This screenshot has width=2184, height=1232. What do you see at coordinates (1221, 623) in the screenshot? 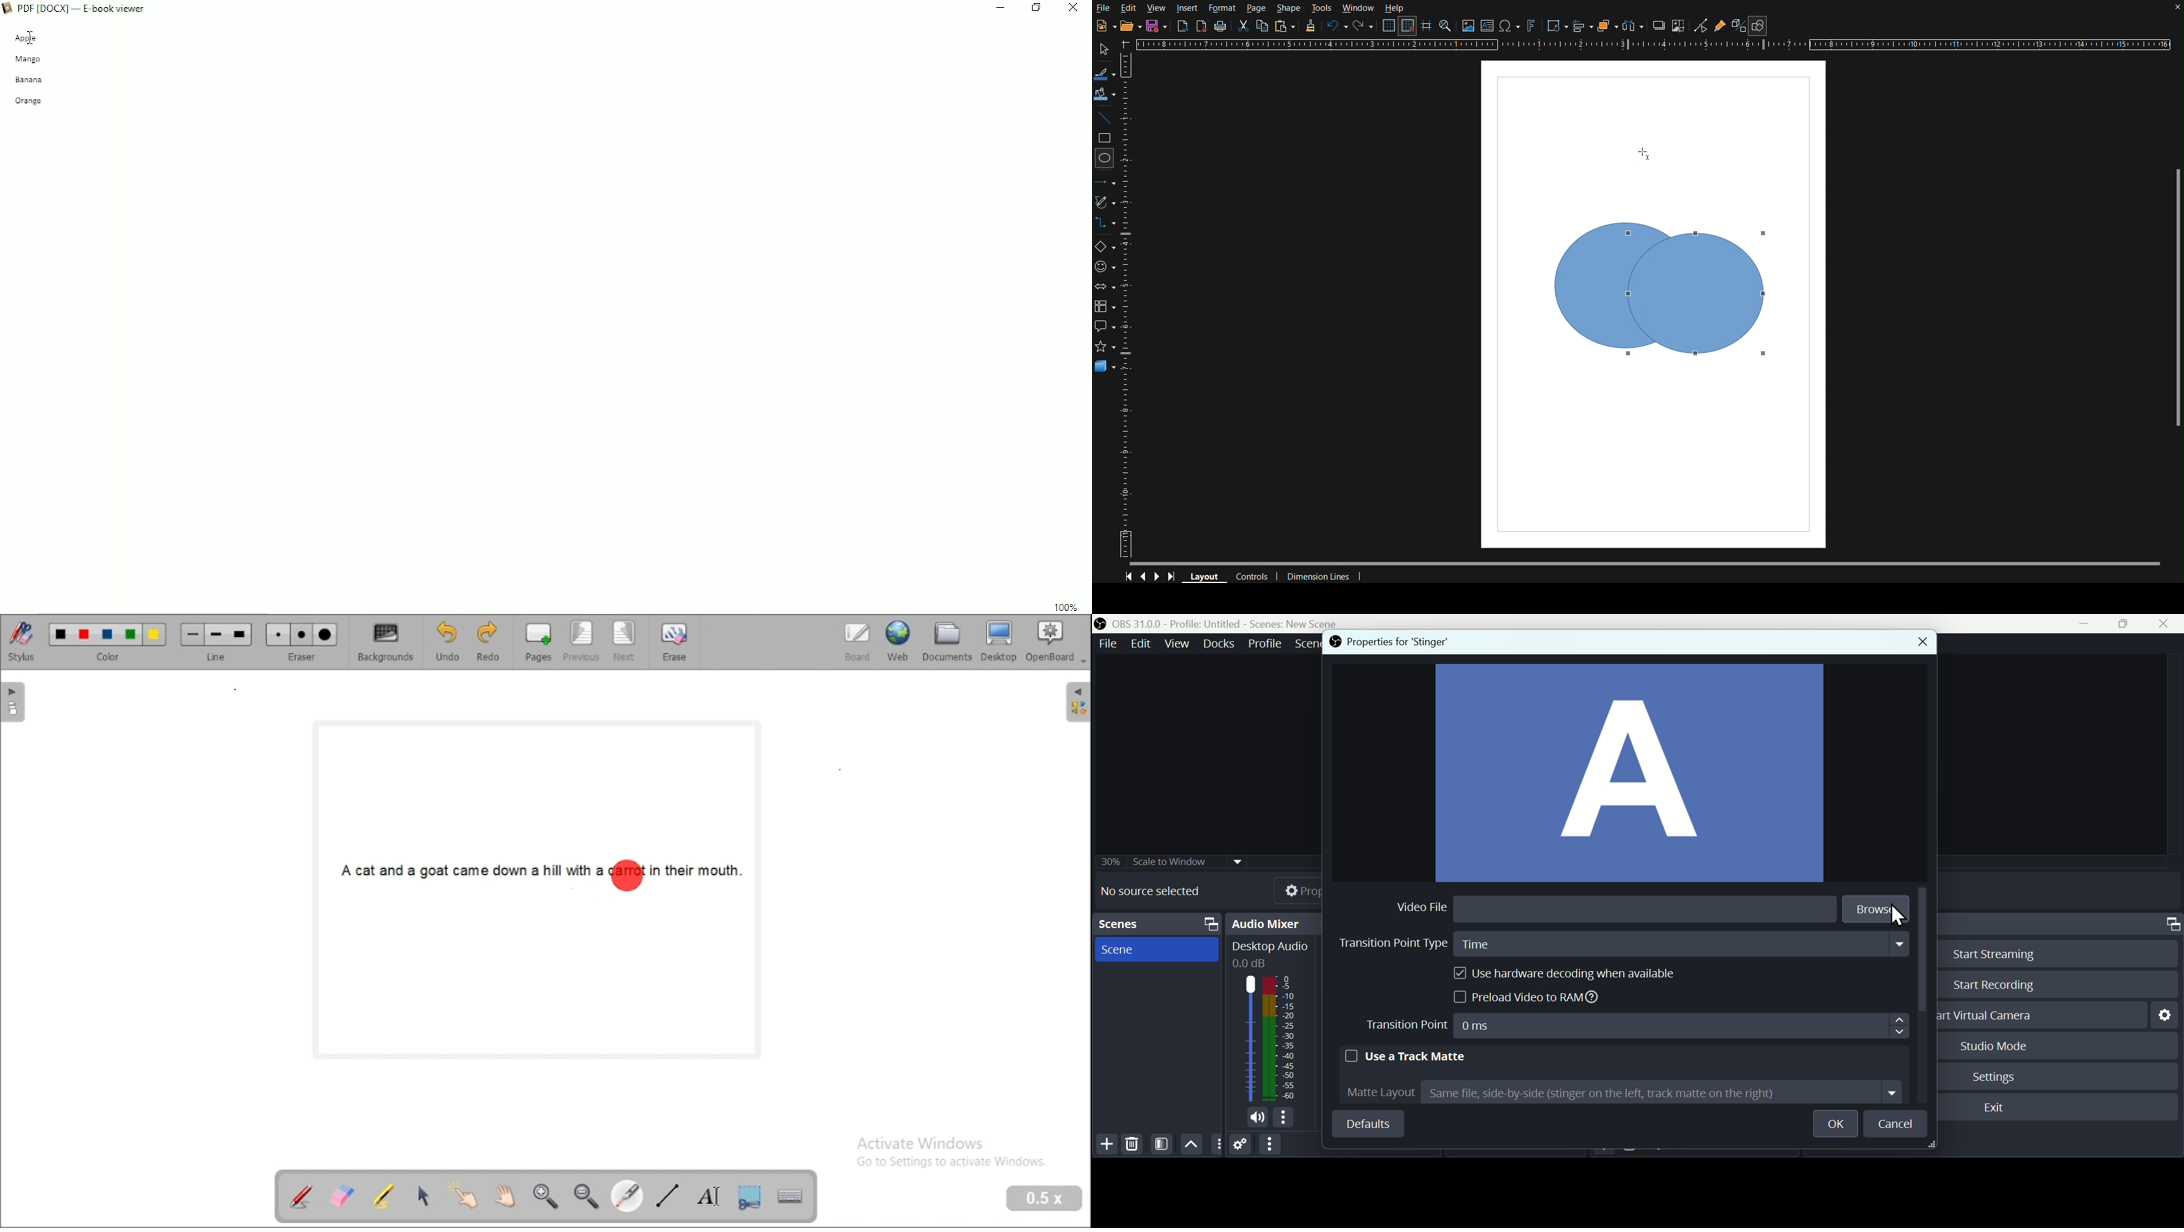
I see `OBS 31.0.0 - Profile: untitled scenes: new scene` at bounding box center [1221, 623].